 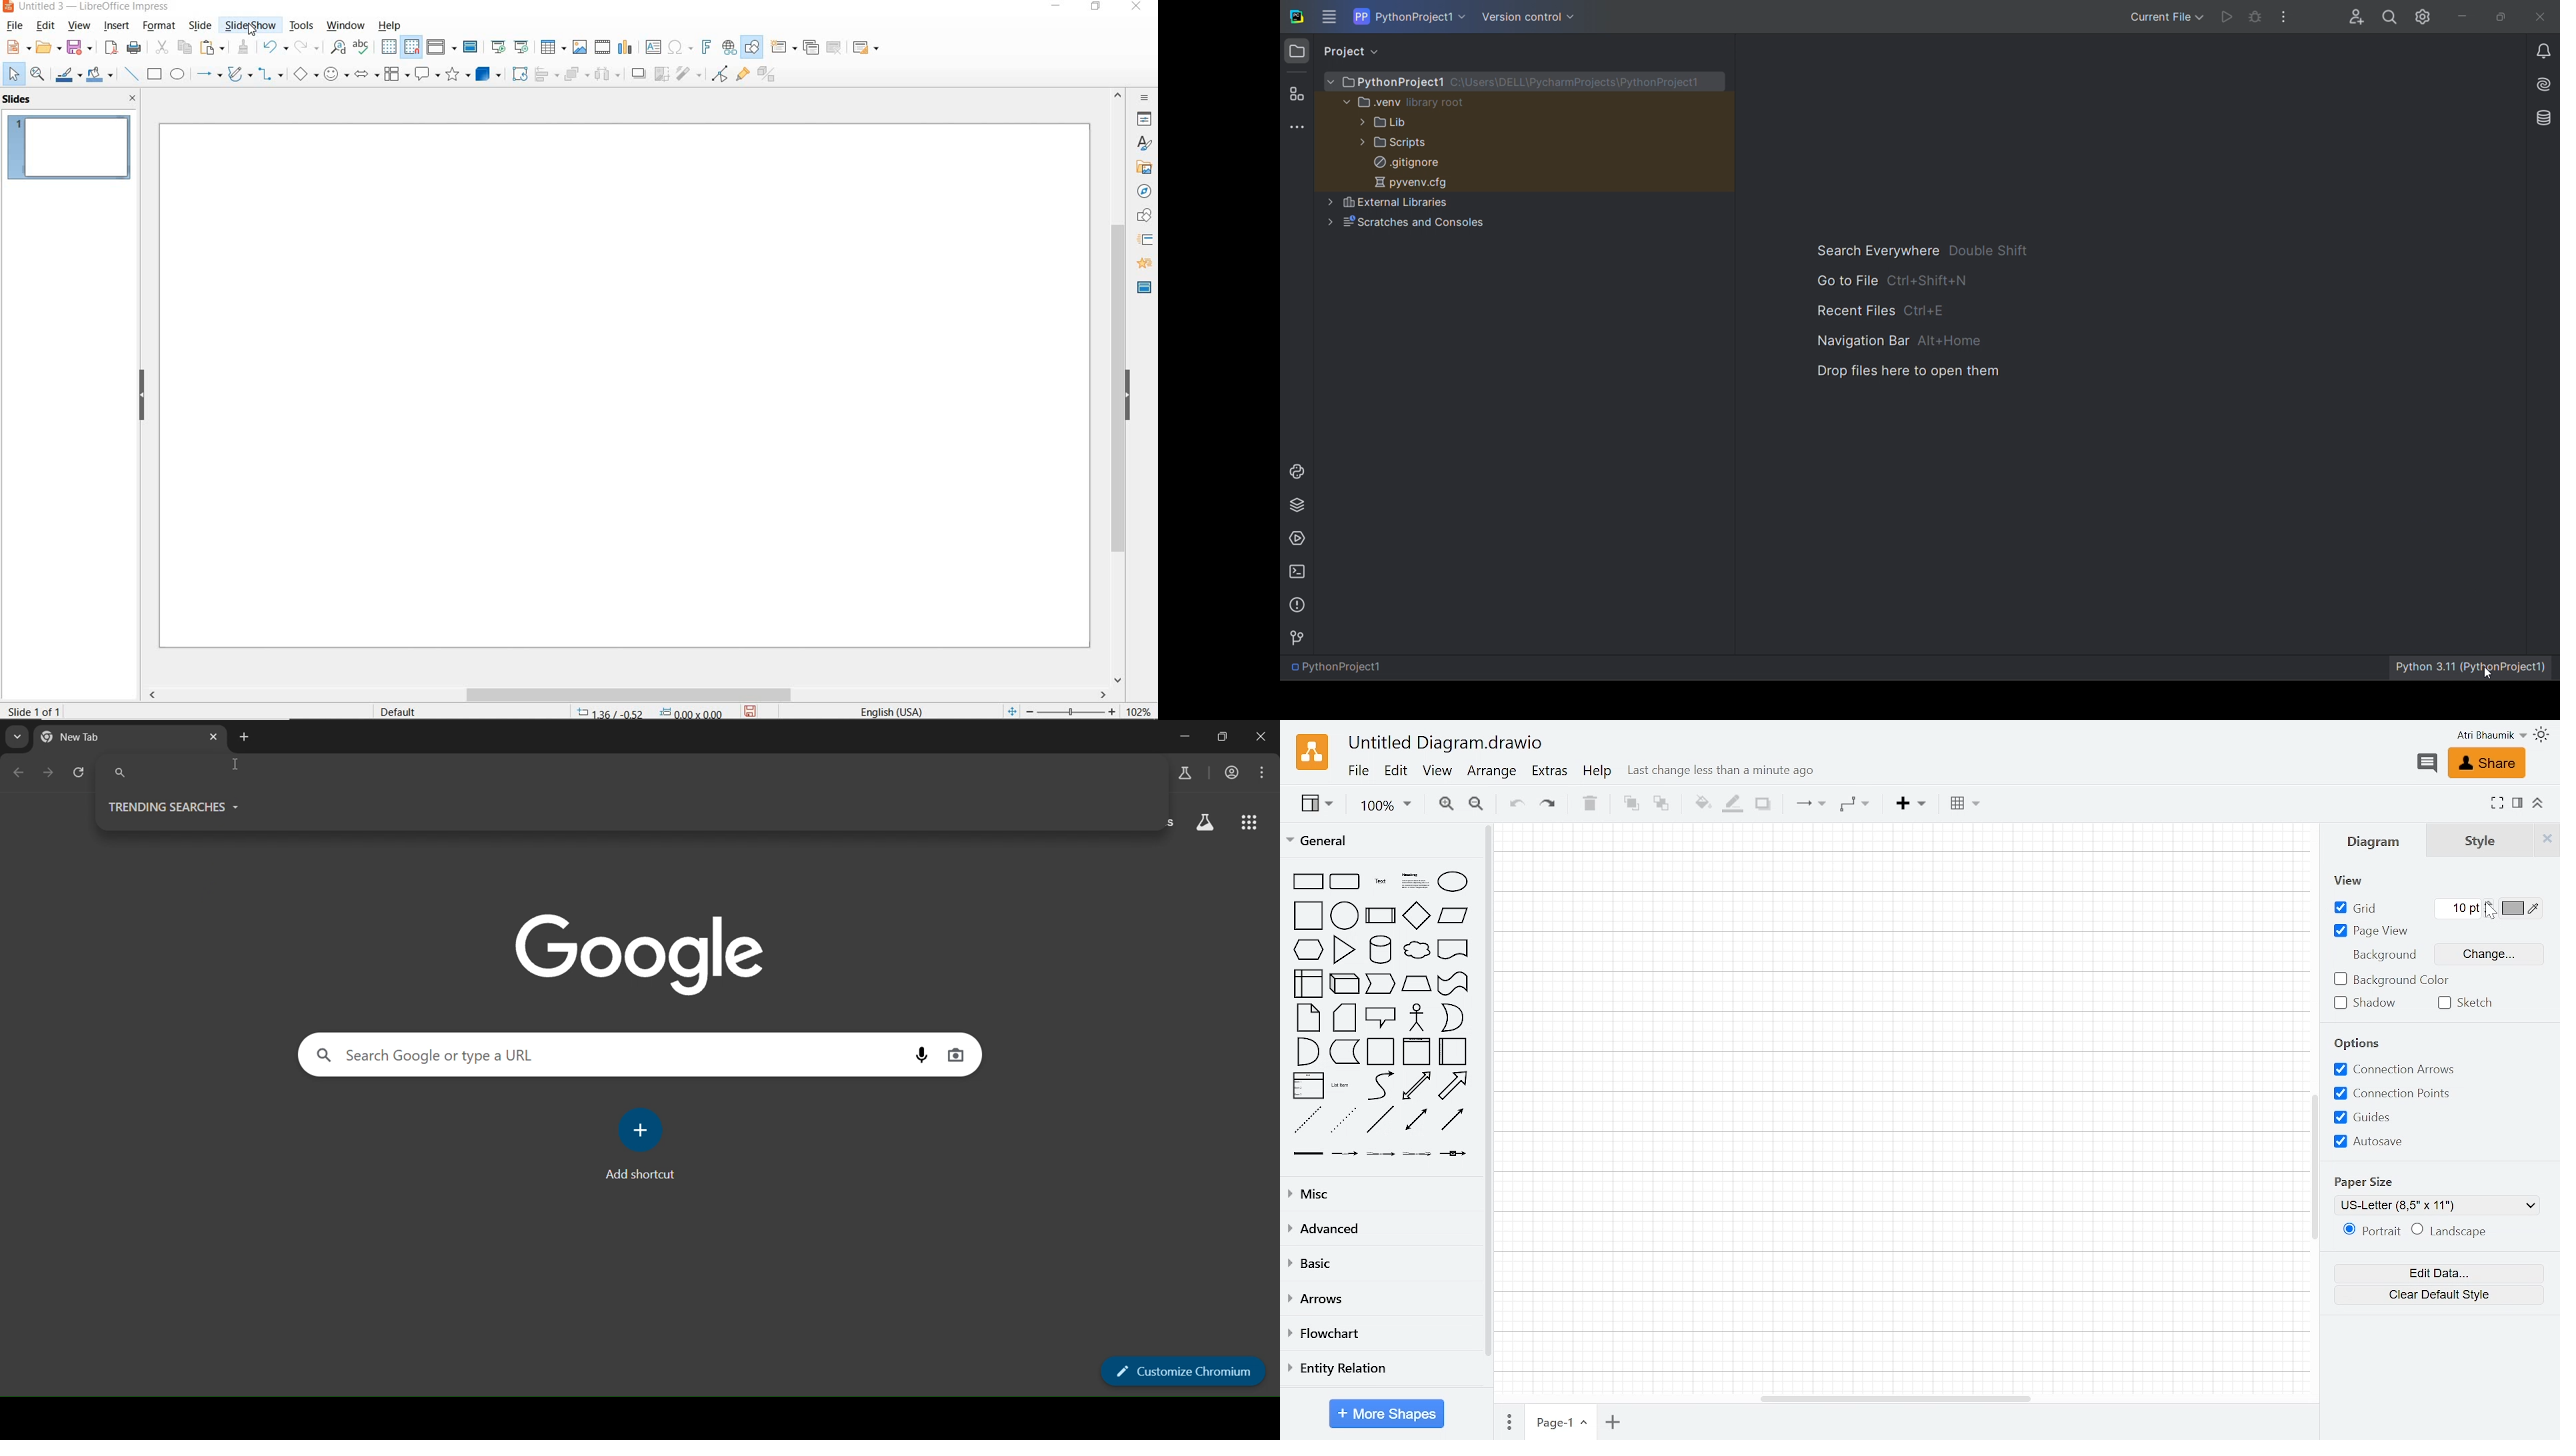 I want to click on basic, so click(x=1381, y=1263).